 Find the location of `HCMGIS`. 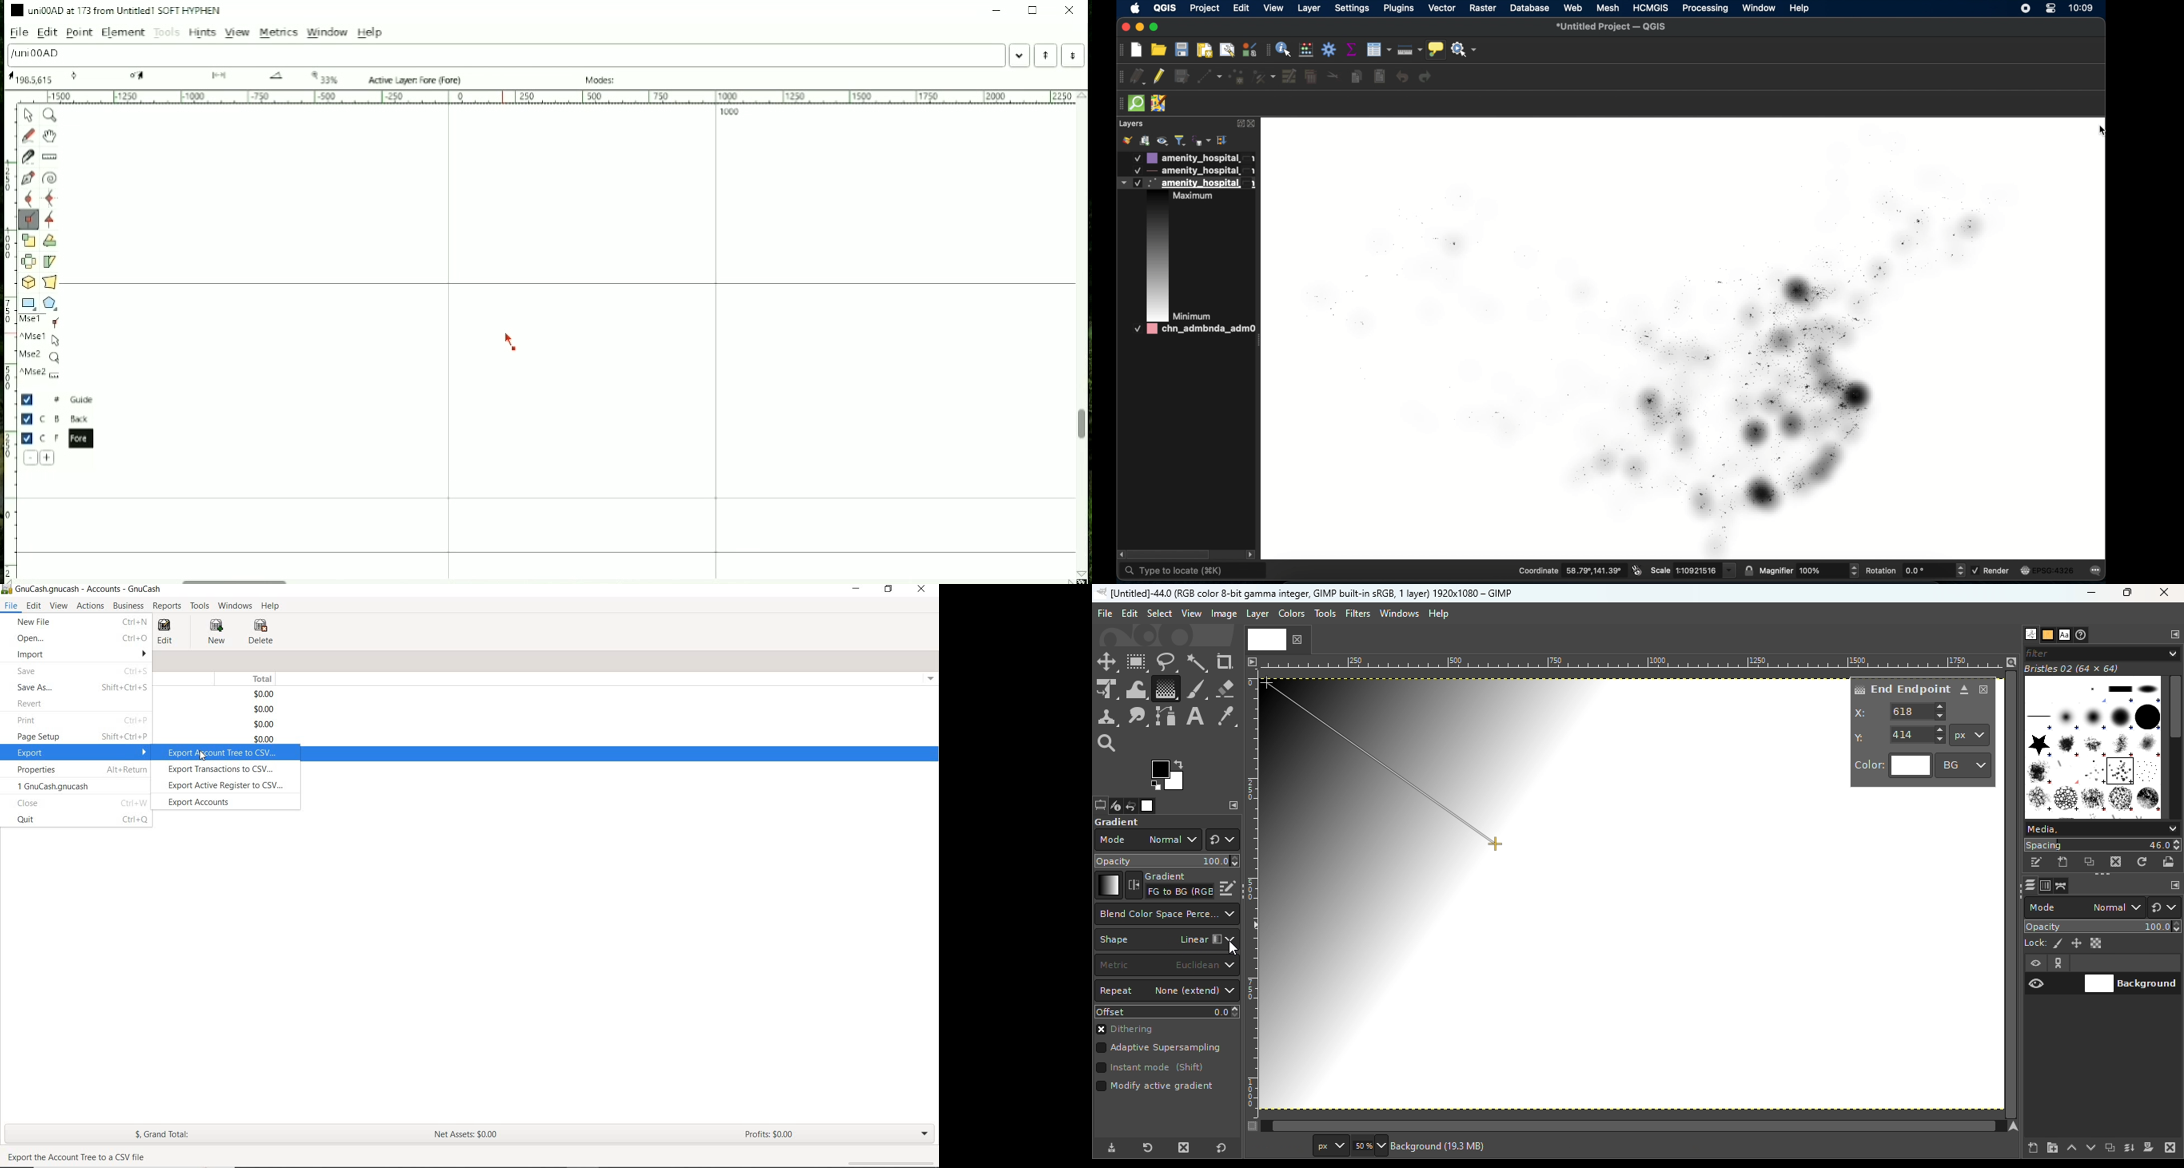

HCMGIS is located at coordinates (1651, 8).